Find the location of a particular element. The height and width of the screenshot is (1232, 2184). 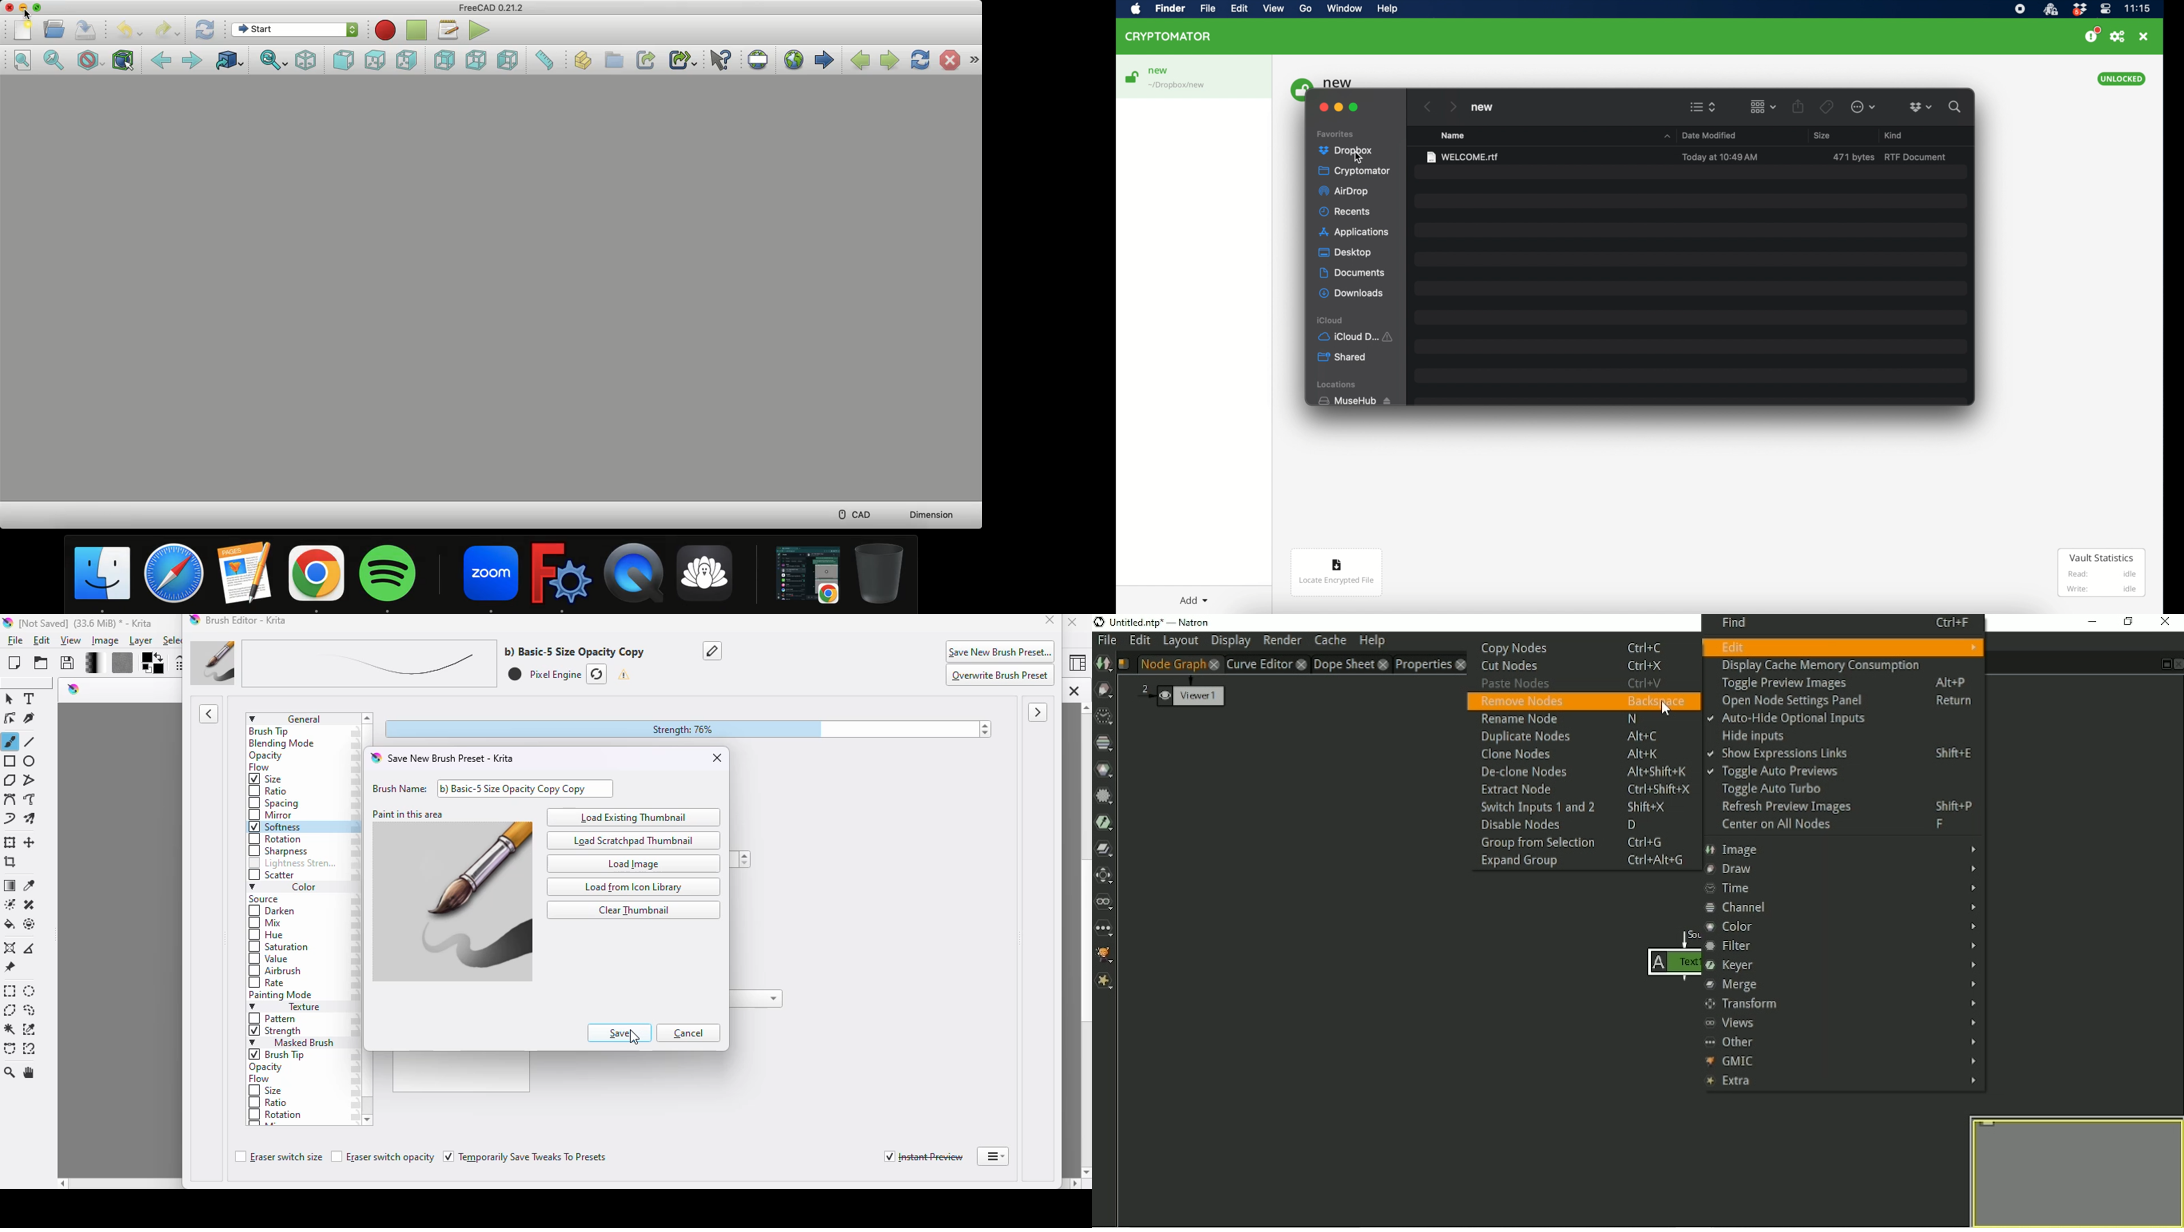

airdrop is located at coordinates (1344, 192).